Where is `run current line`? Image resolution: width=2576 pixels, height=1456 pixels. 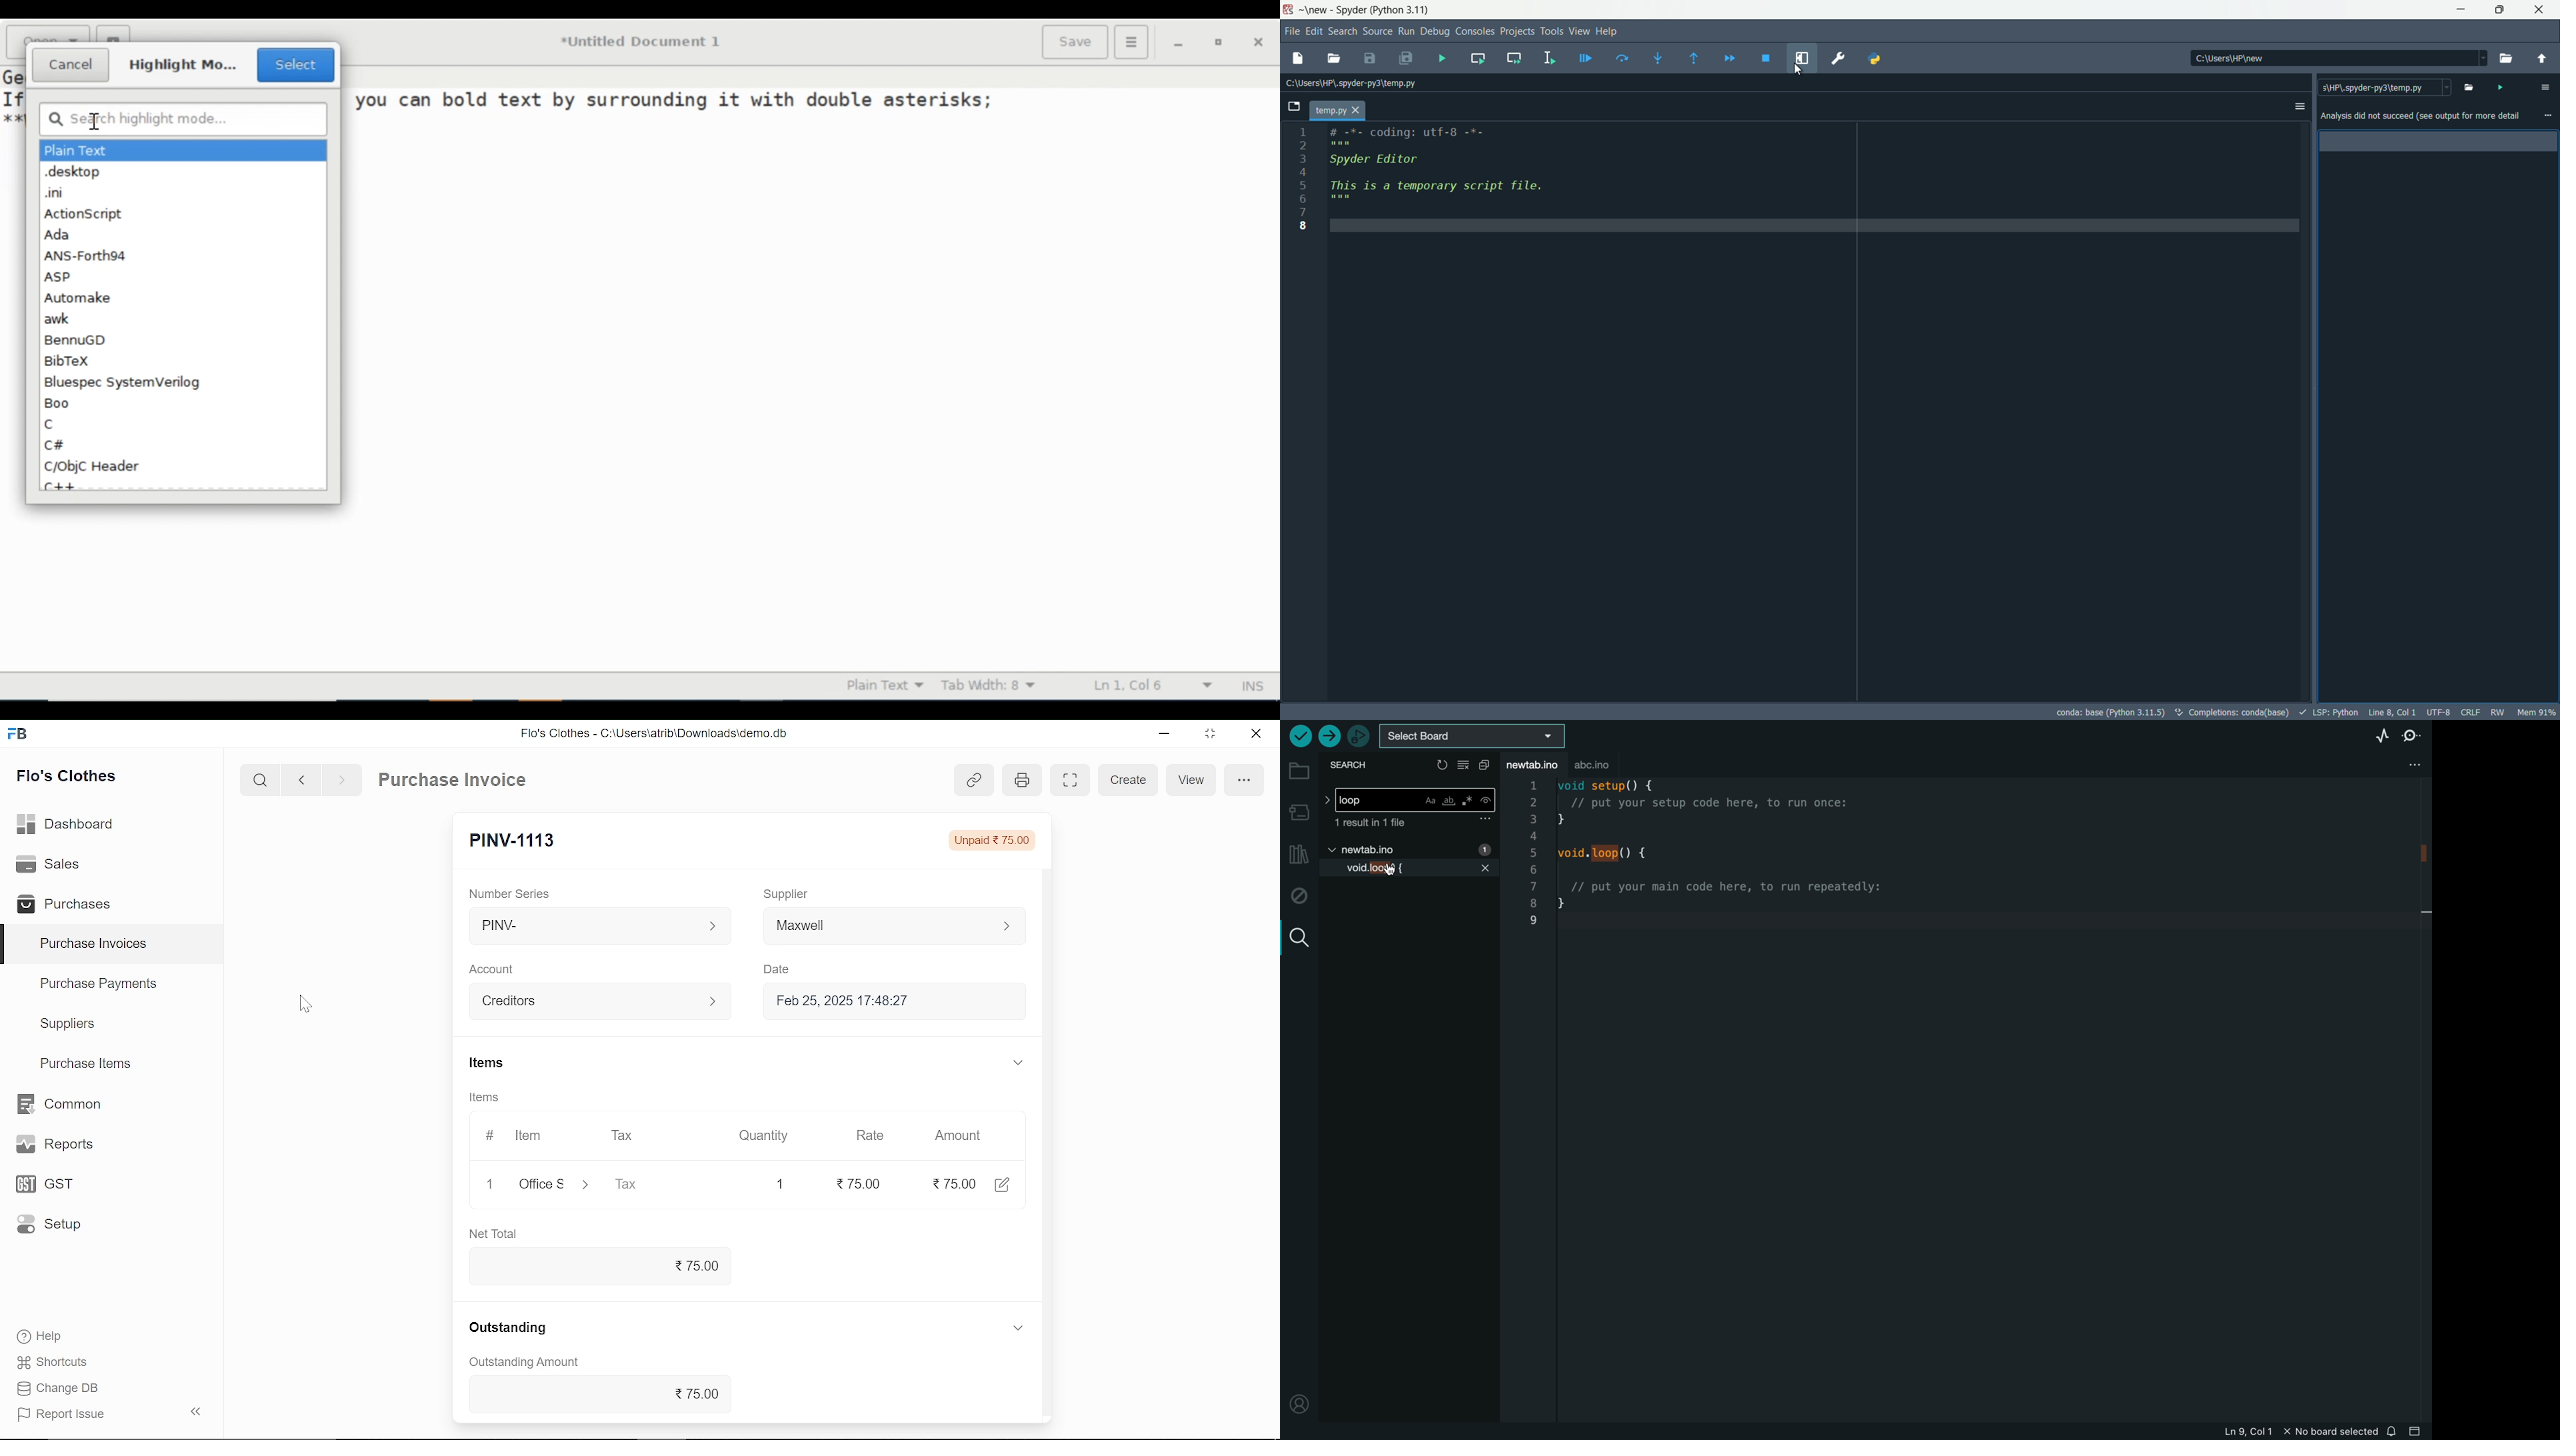
run current line is located at coordinates (1625, 57).